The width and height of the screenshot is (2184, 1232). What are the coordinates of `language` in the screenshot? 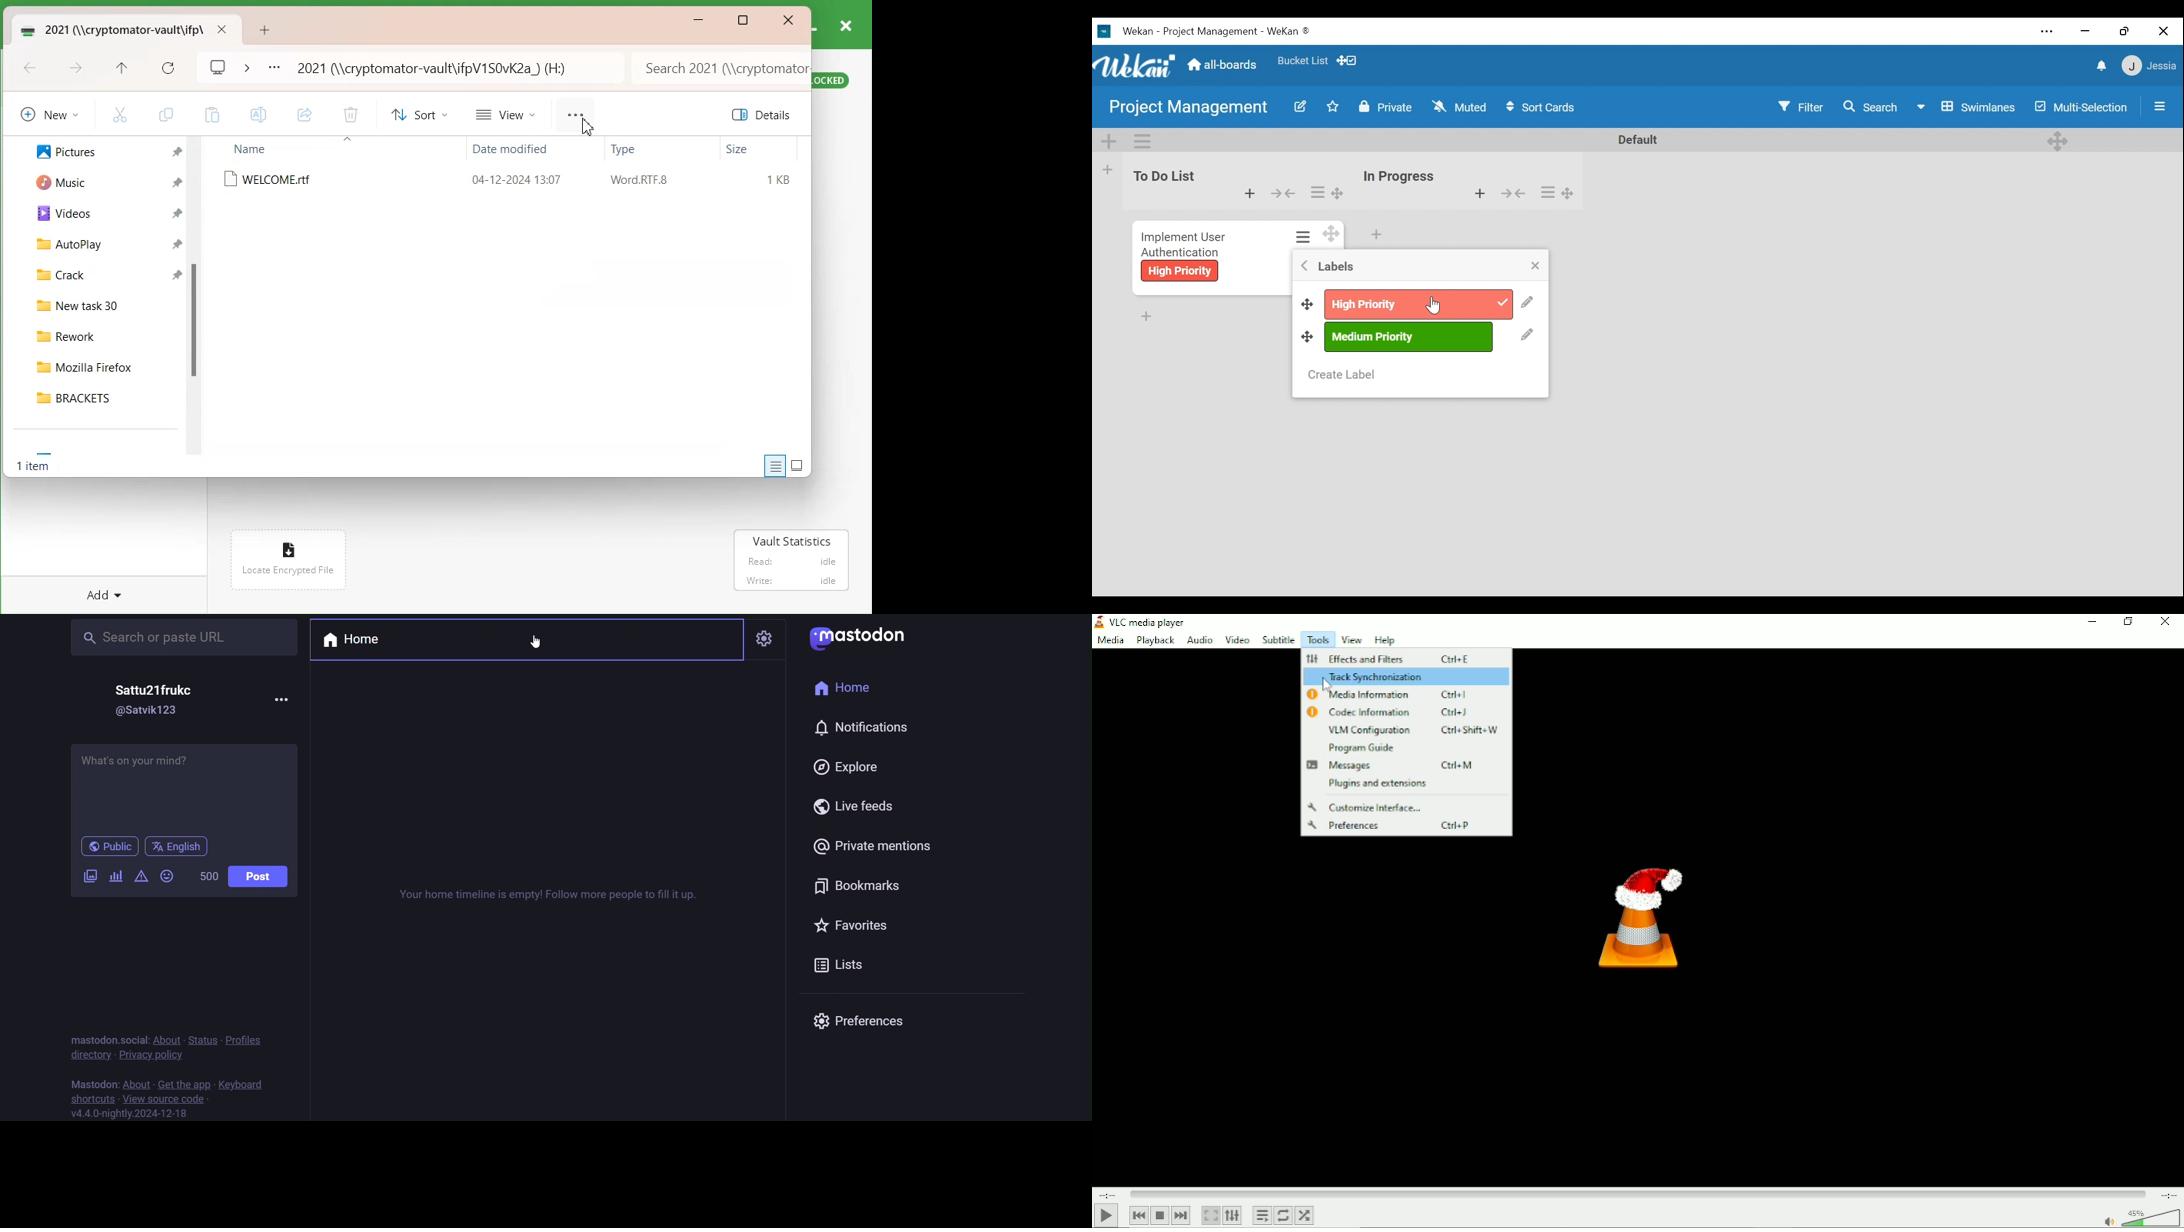 It's located at (180, 845).